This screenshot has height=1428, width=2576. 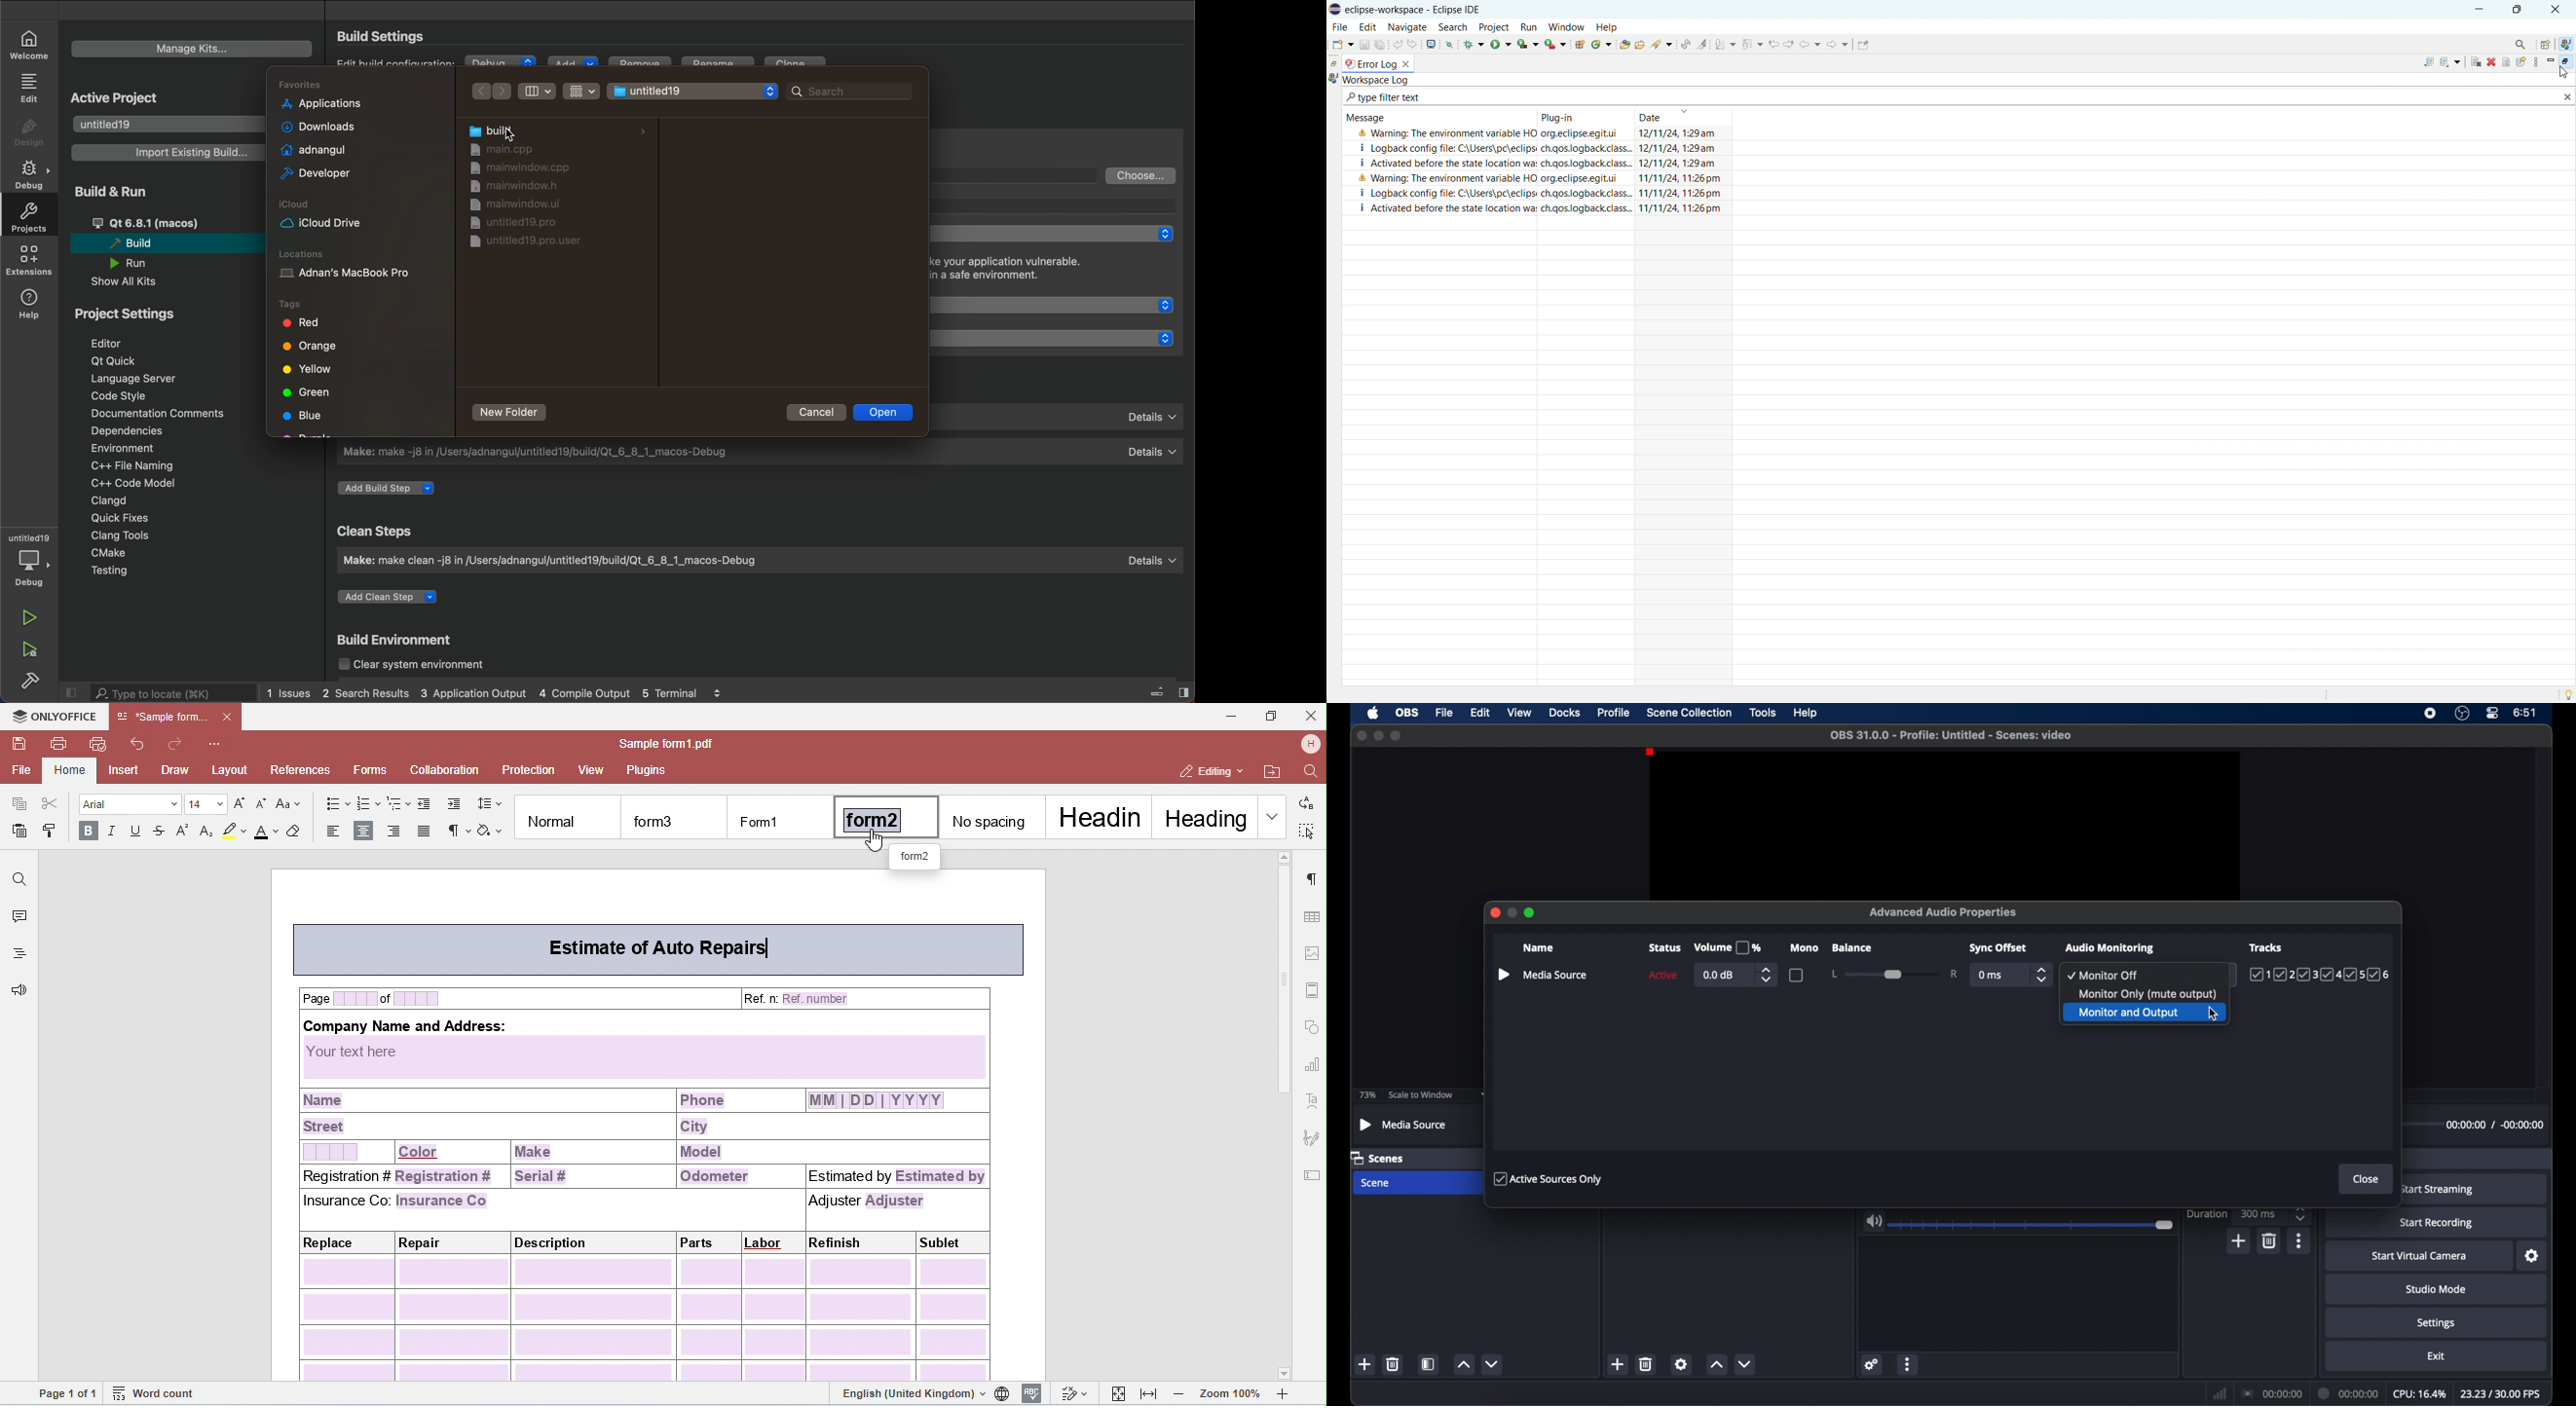 I want to click on edit build configuration , so click(x=398, y=66).